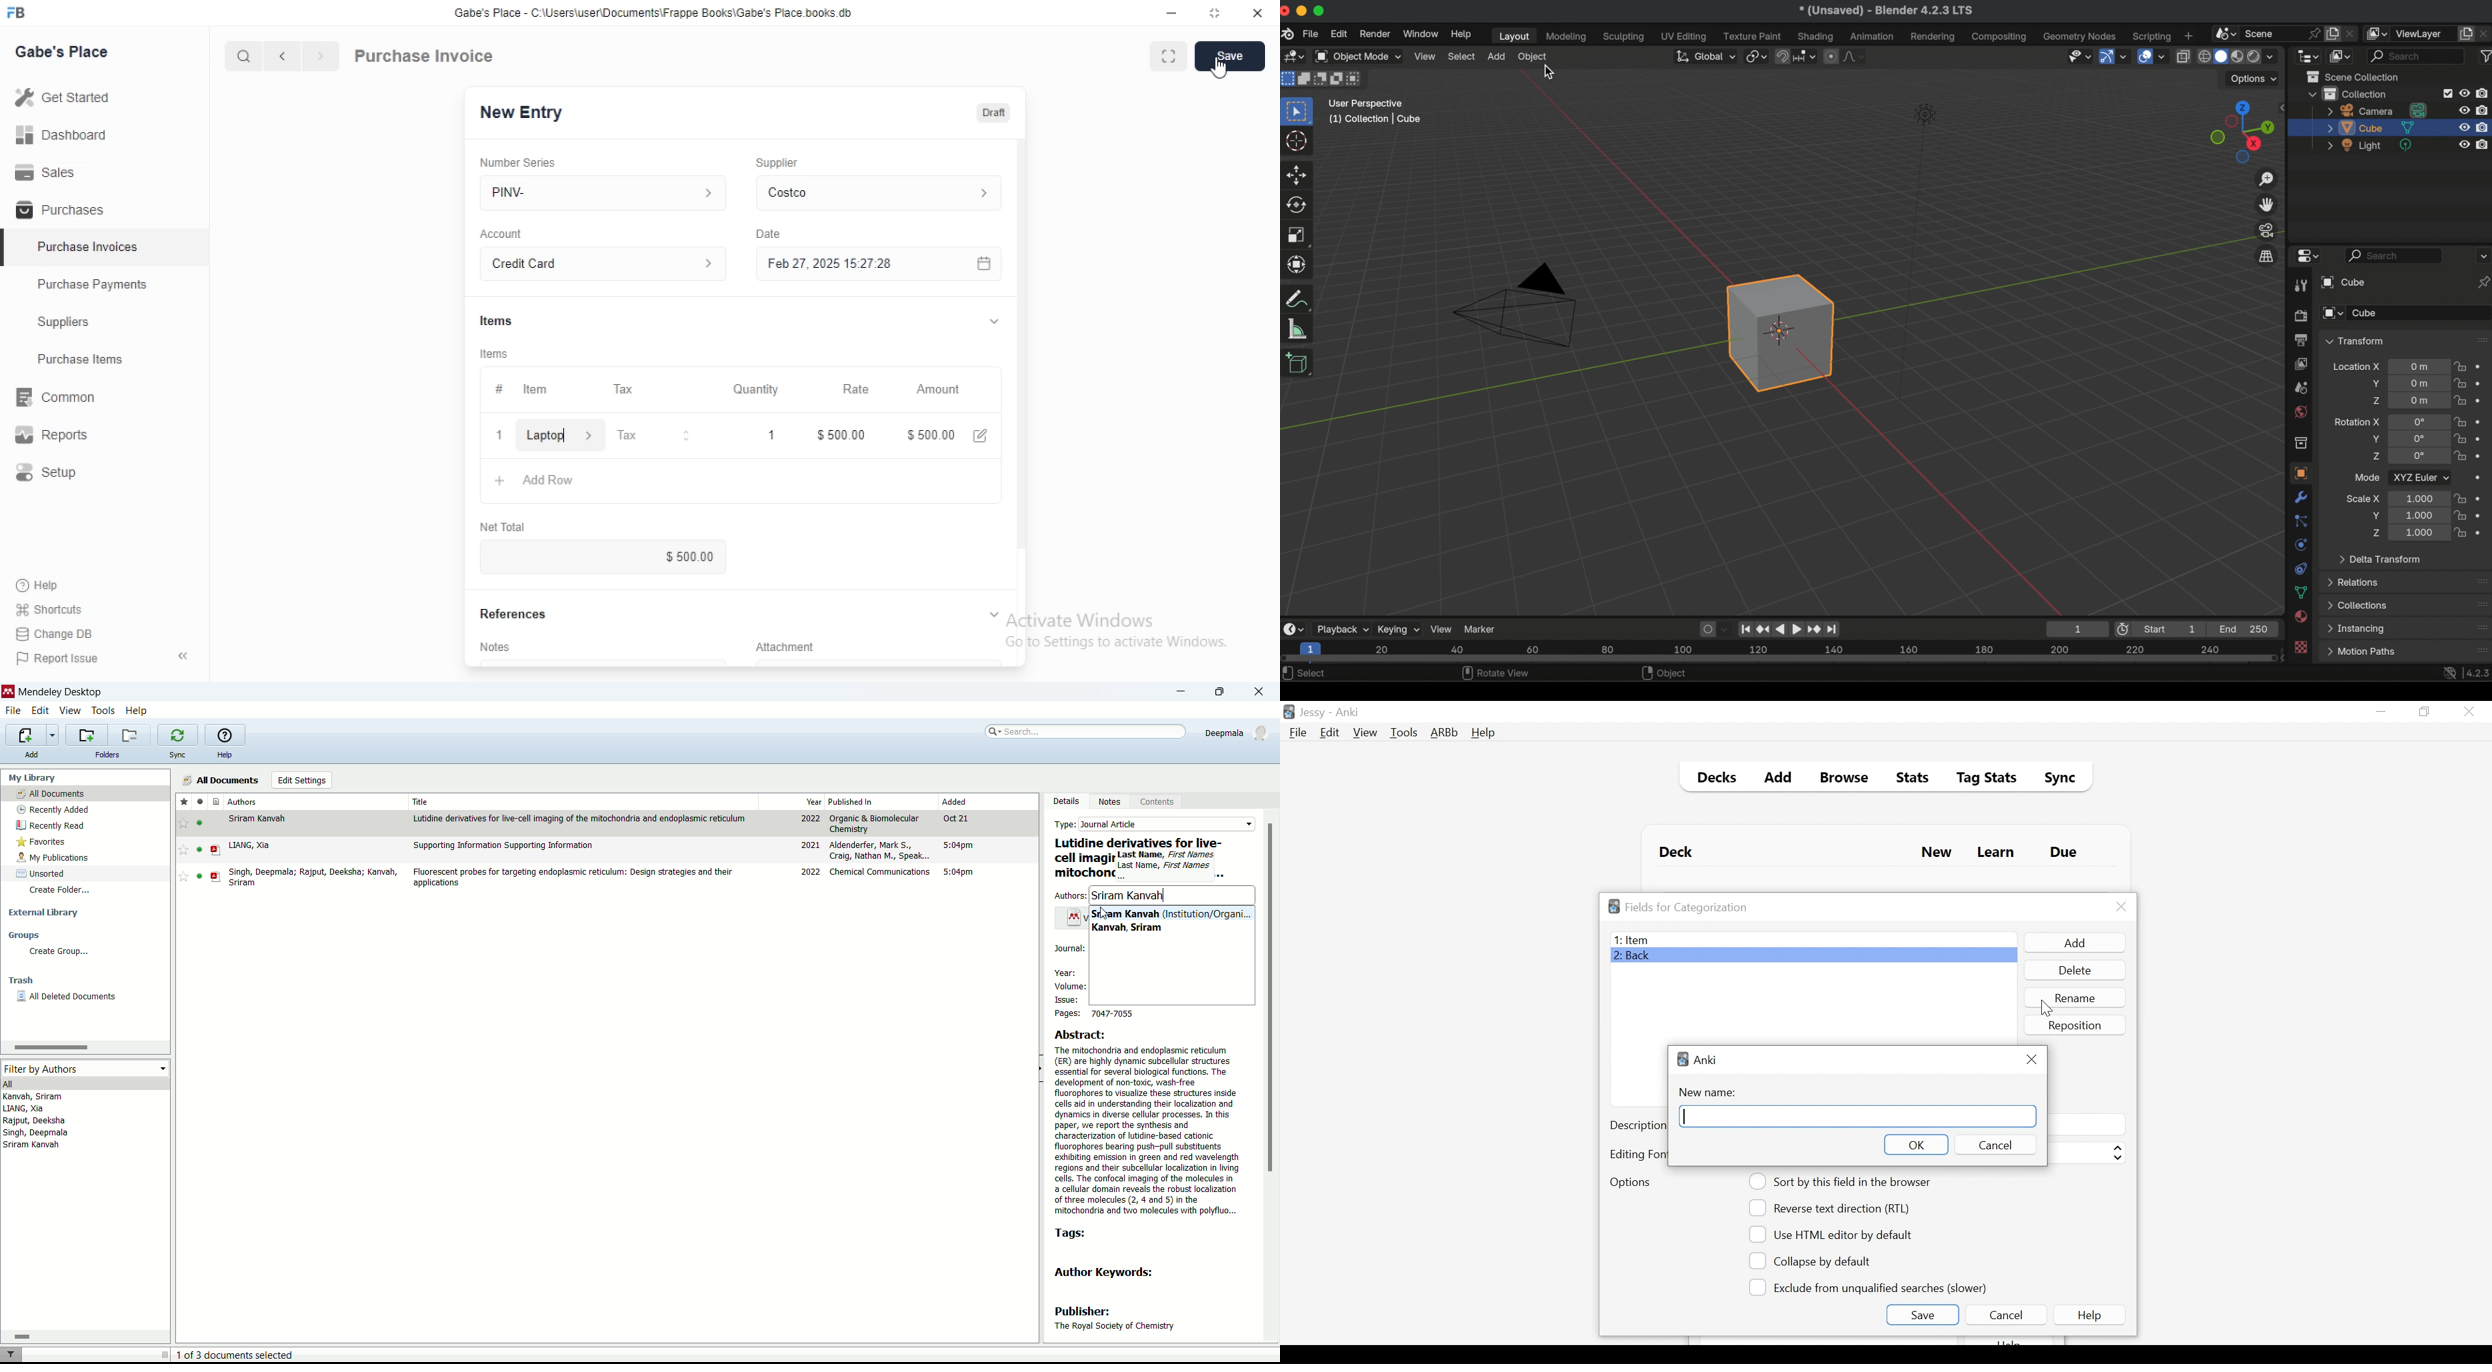  Describe the element at coordinates (25, 1109) in the screenshot. I see `LIANG, Xia` at that location.